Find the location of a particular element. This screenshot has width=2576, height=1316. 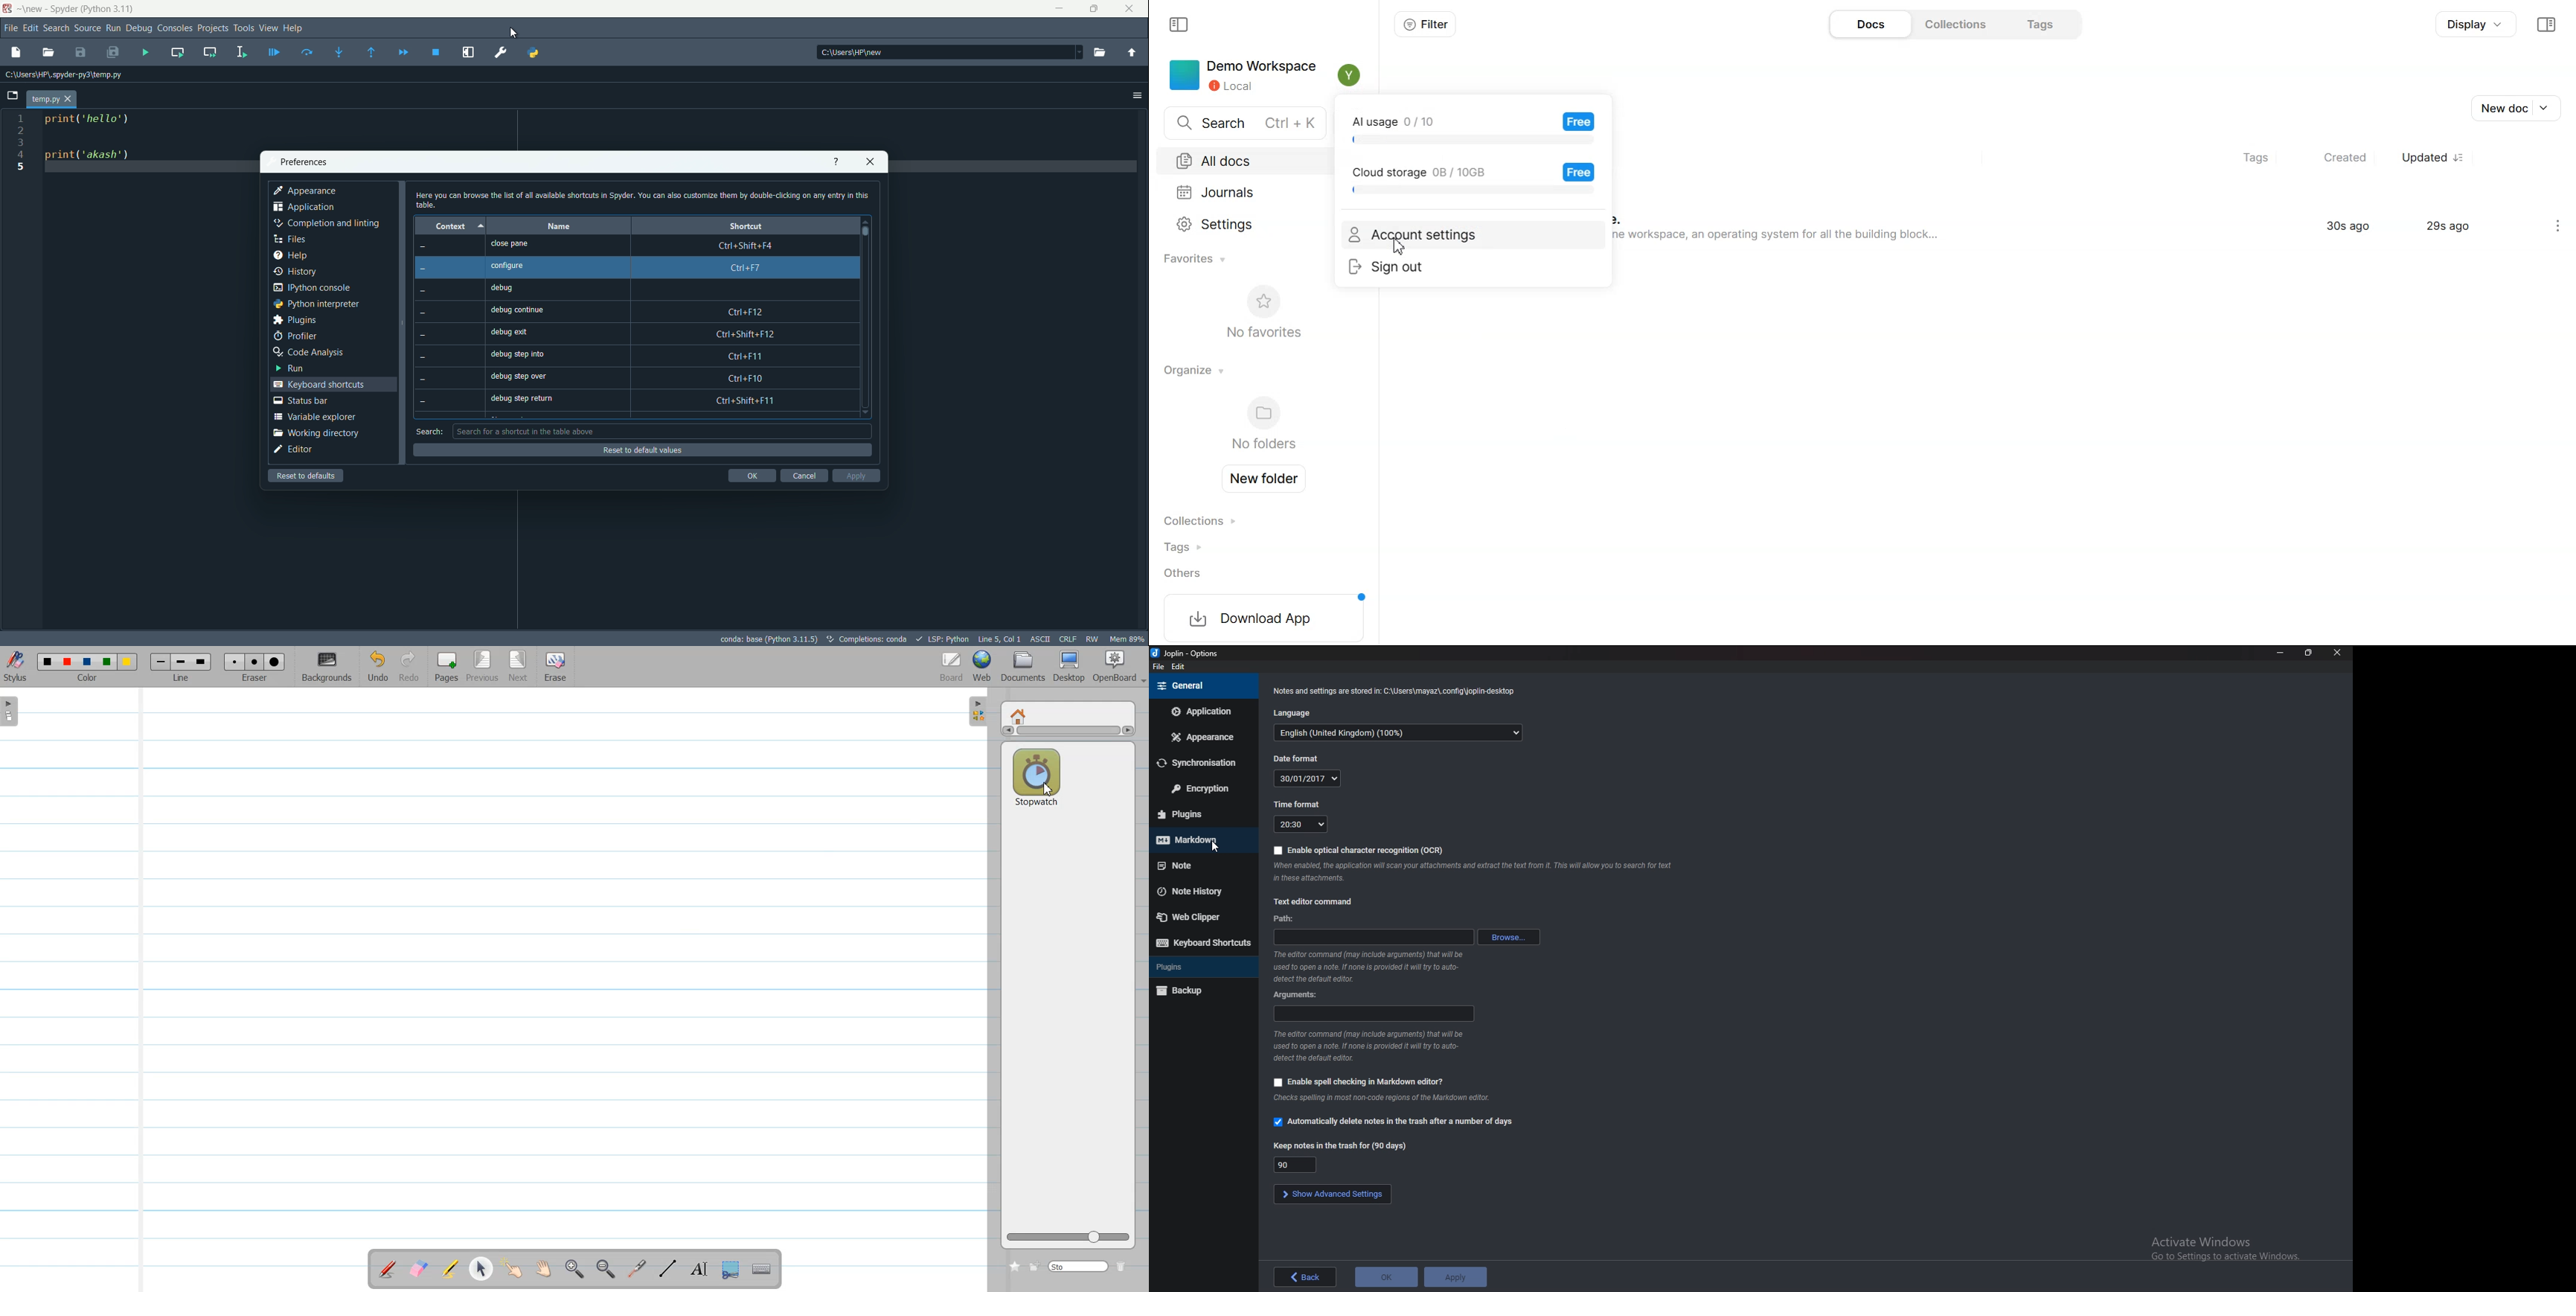

date format is located at coordinates (1298, 759).